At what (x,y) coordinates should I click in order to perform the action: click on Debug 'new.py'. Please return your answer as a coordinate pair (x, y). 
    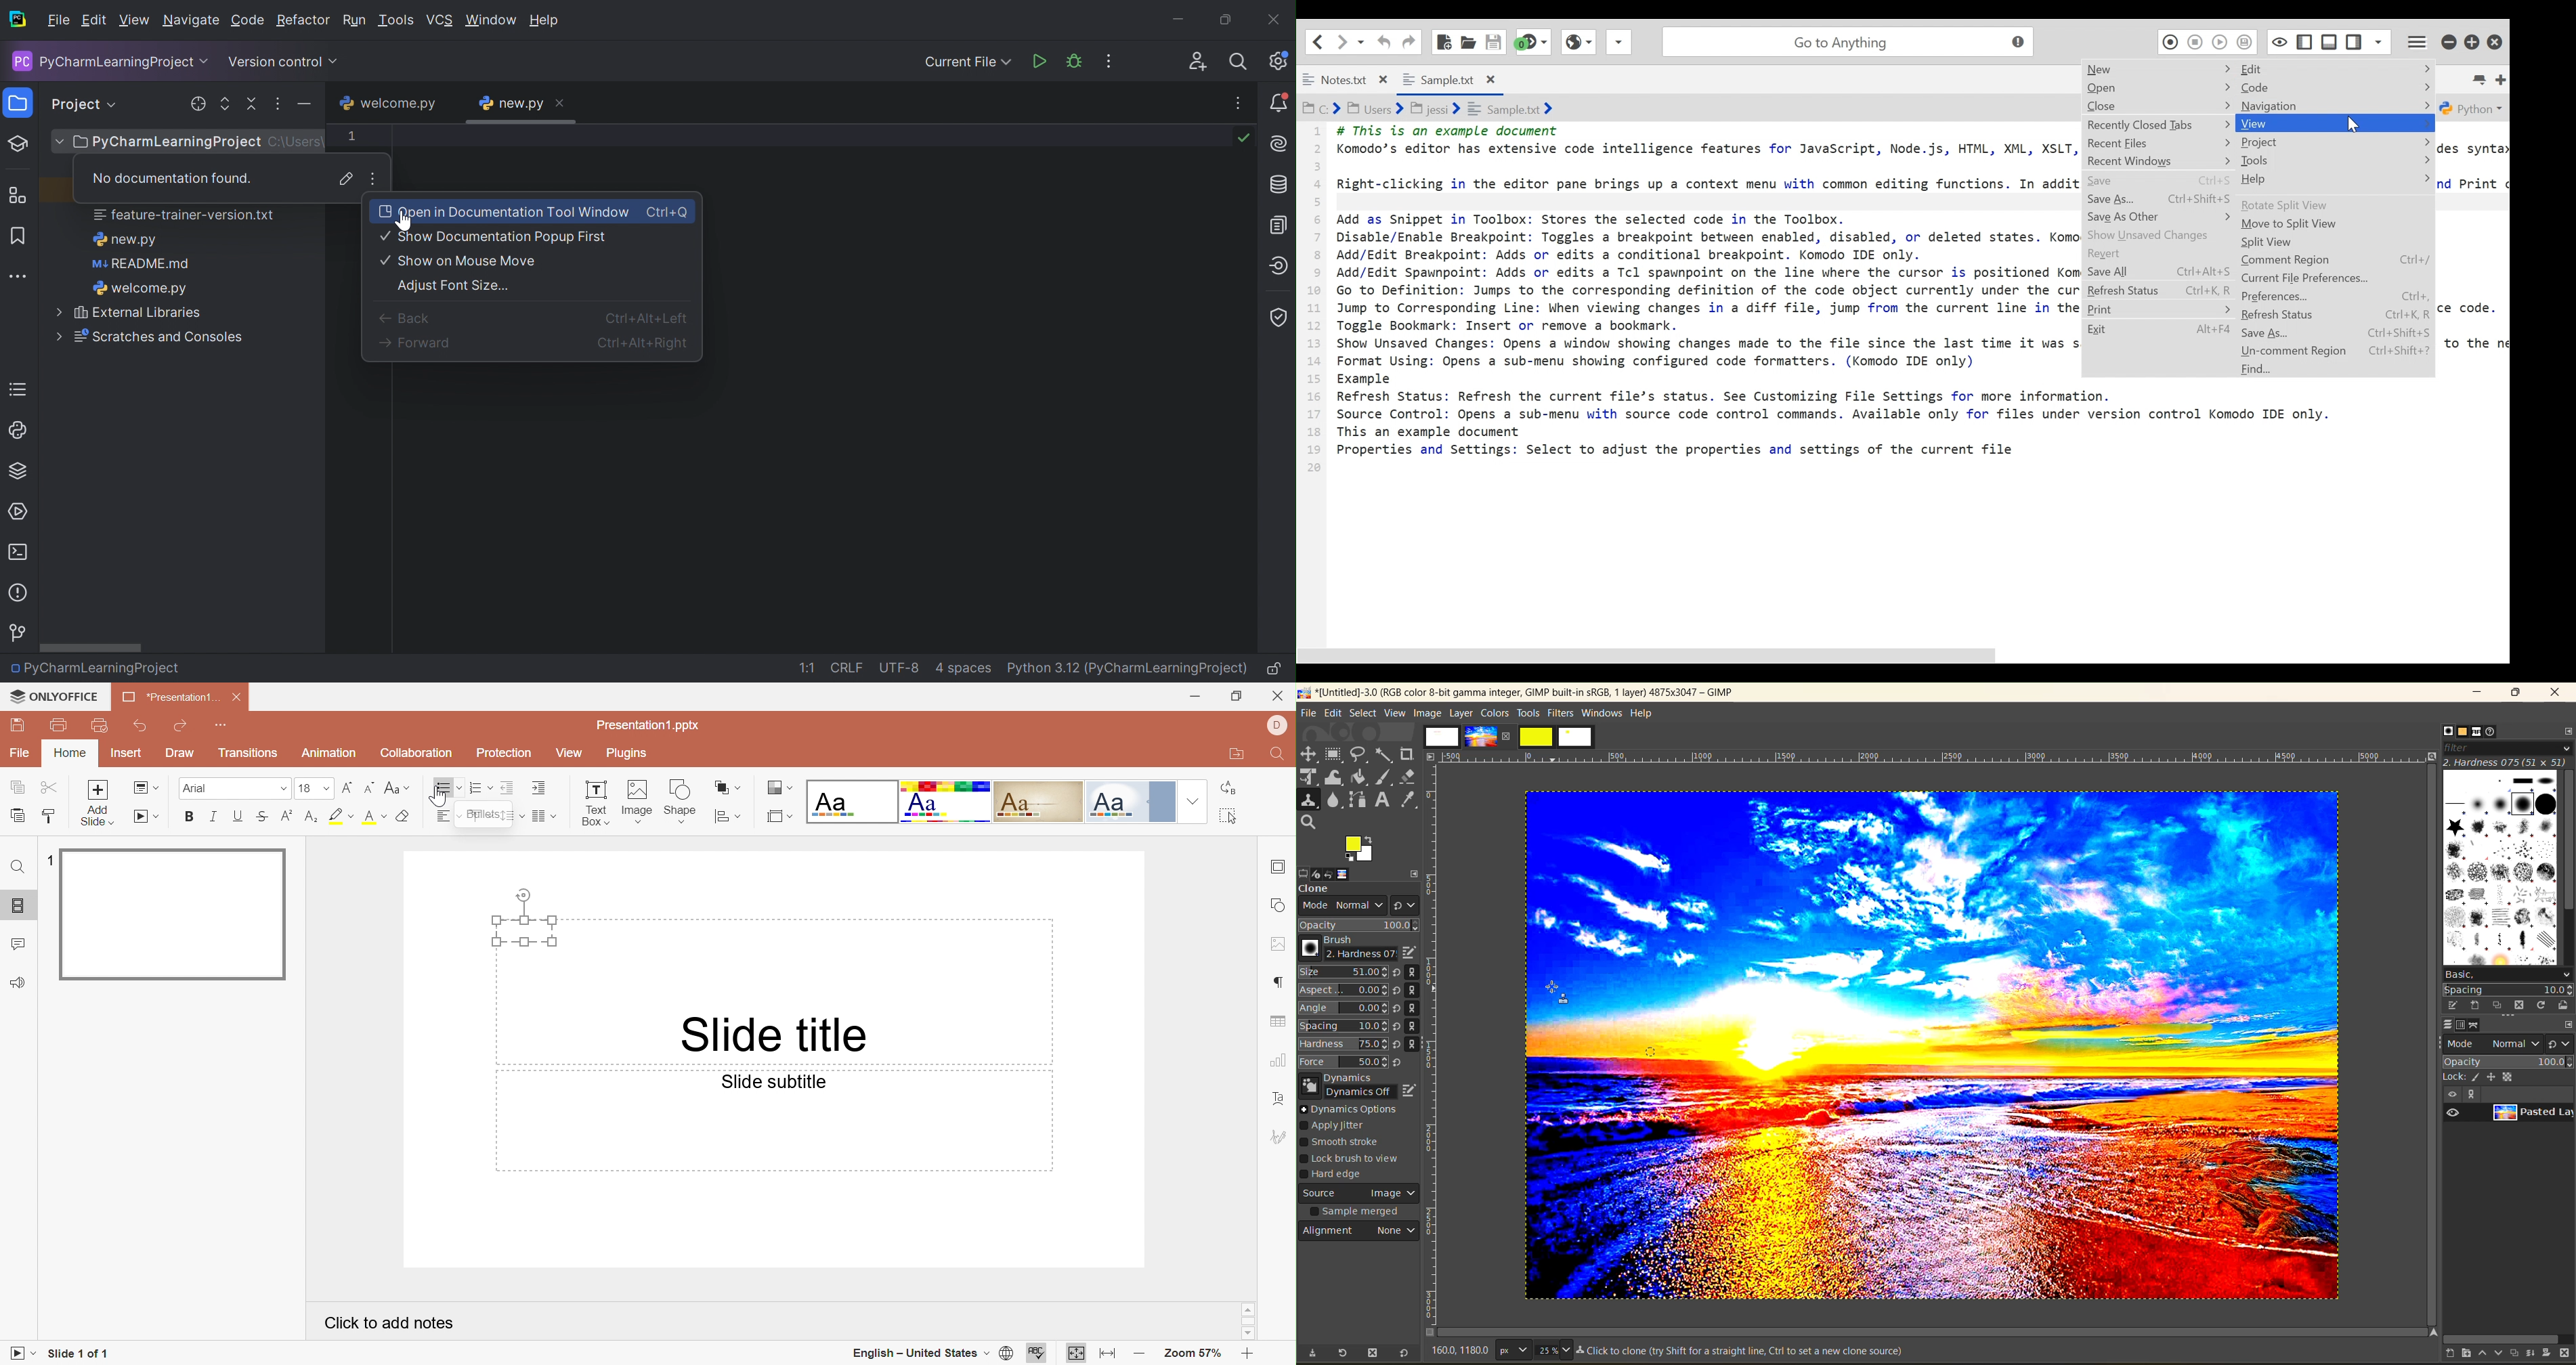
    Looking at the image, I should click on (1075, 61).